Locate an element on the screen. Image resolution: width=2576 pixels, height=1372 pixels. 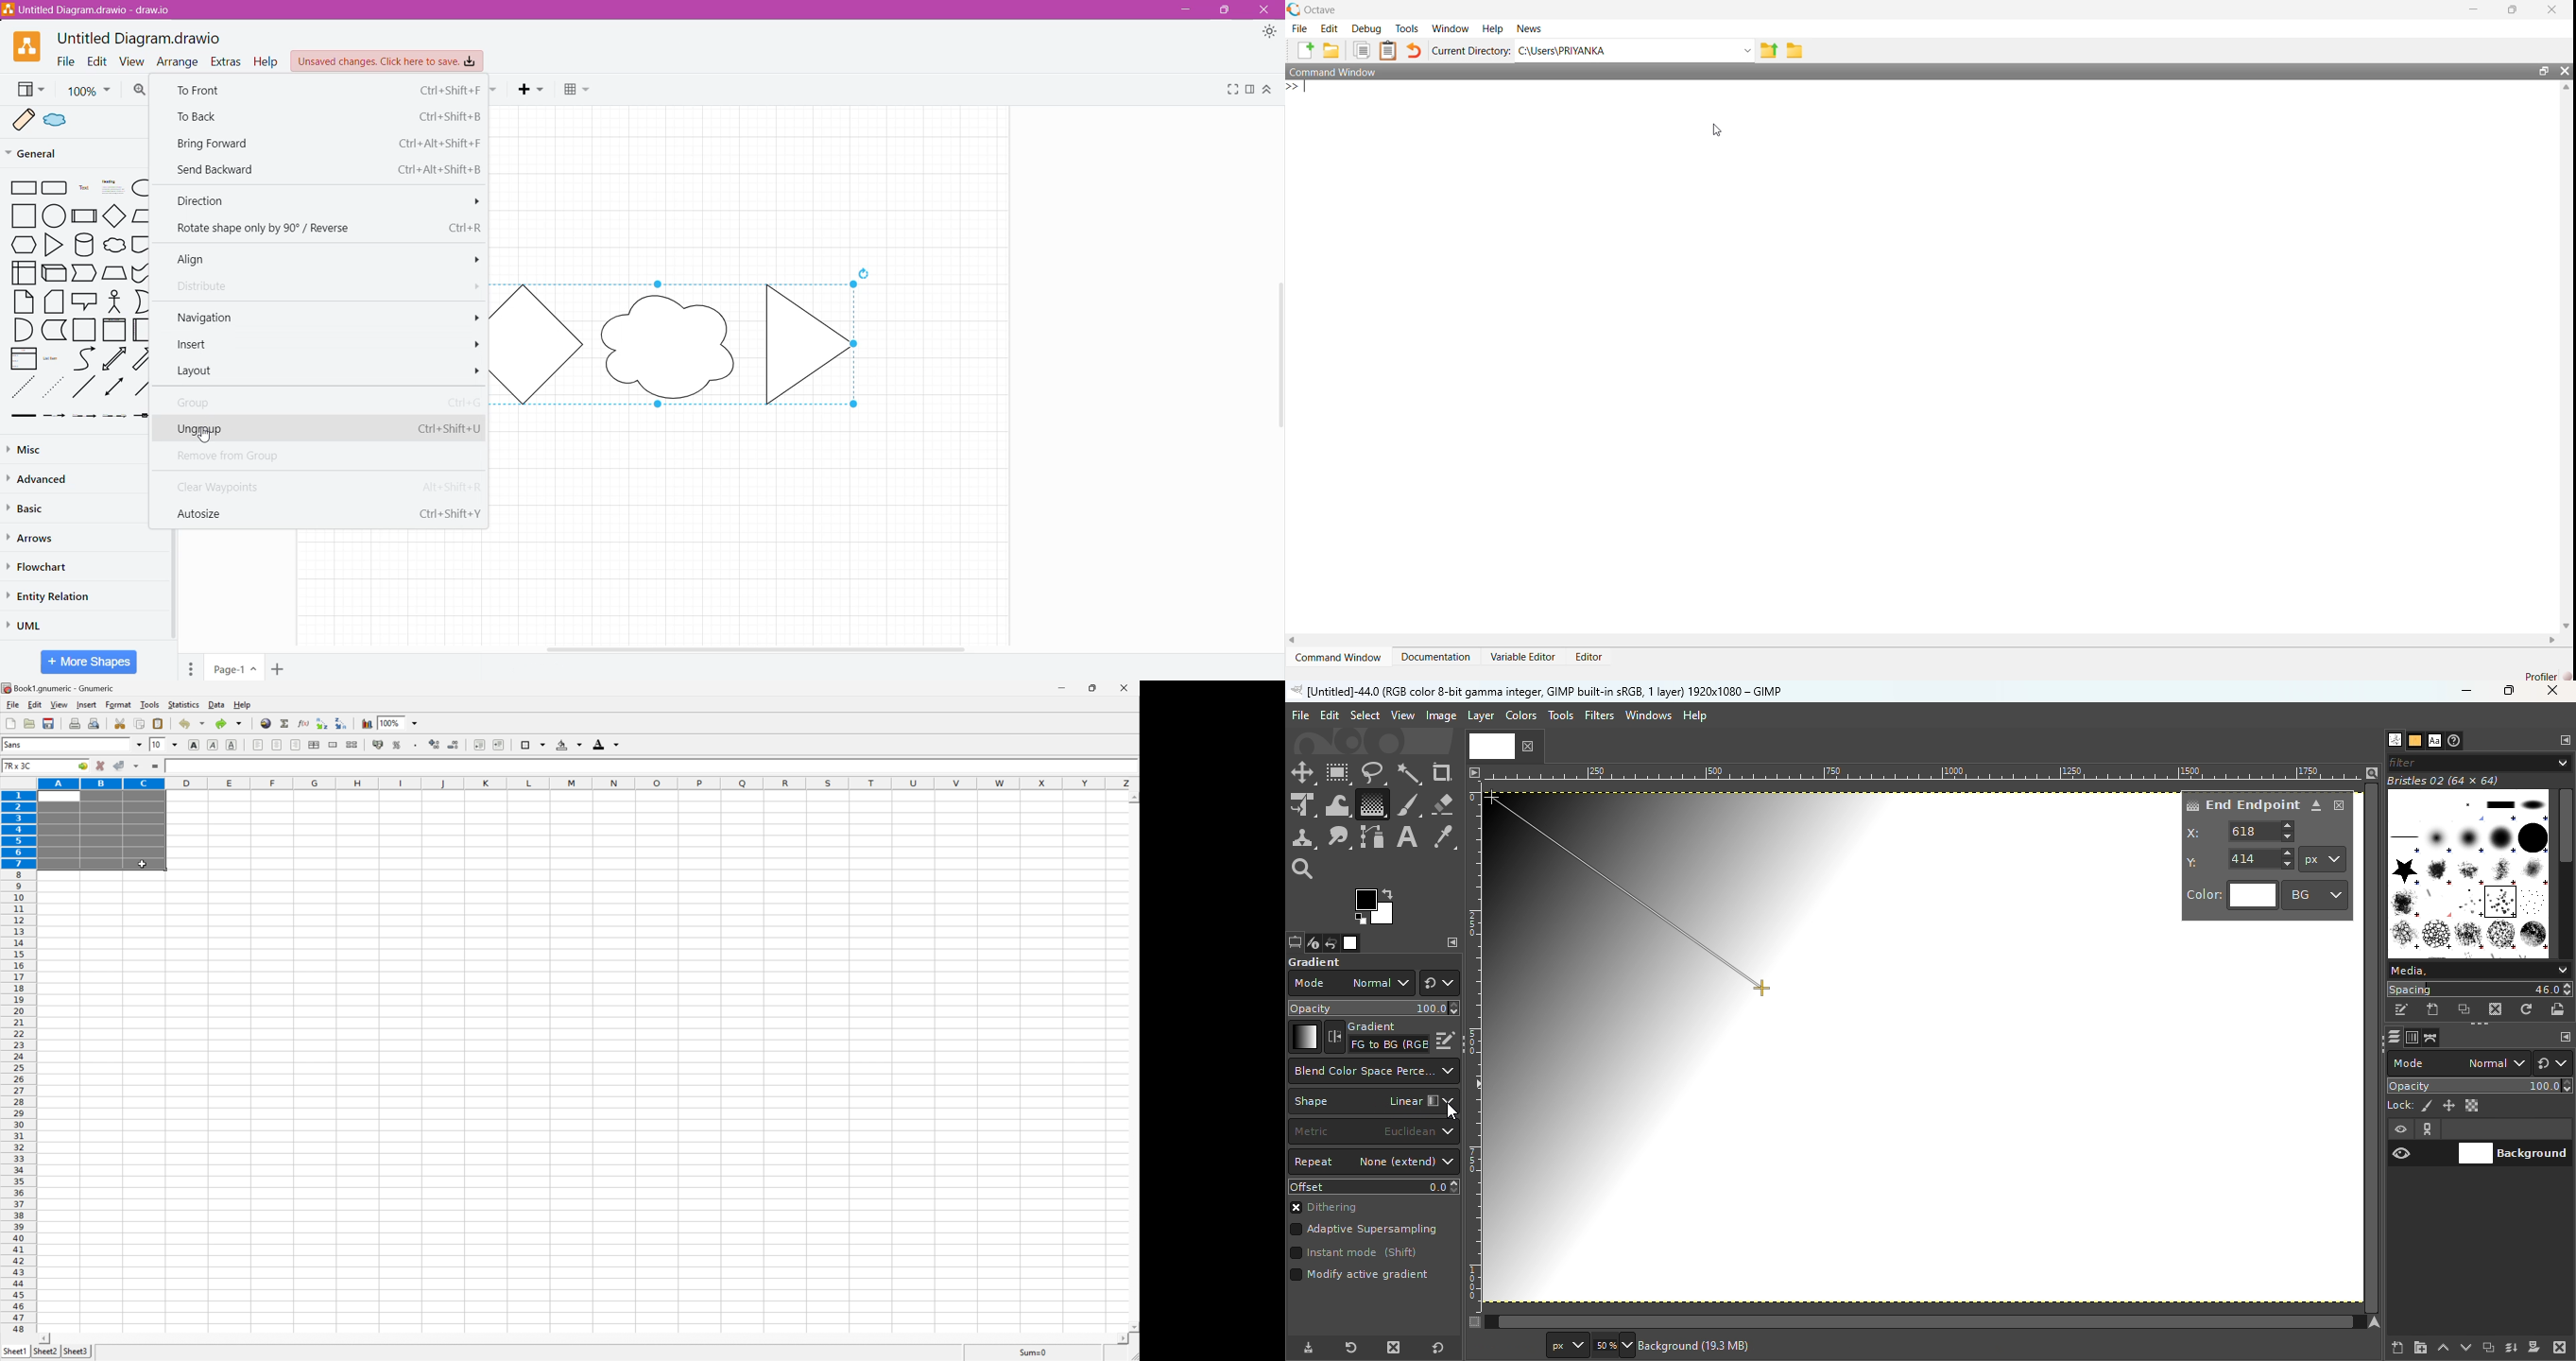
Vertical scroll bar is located at coordinates (1915, 1322).